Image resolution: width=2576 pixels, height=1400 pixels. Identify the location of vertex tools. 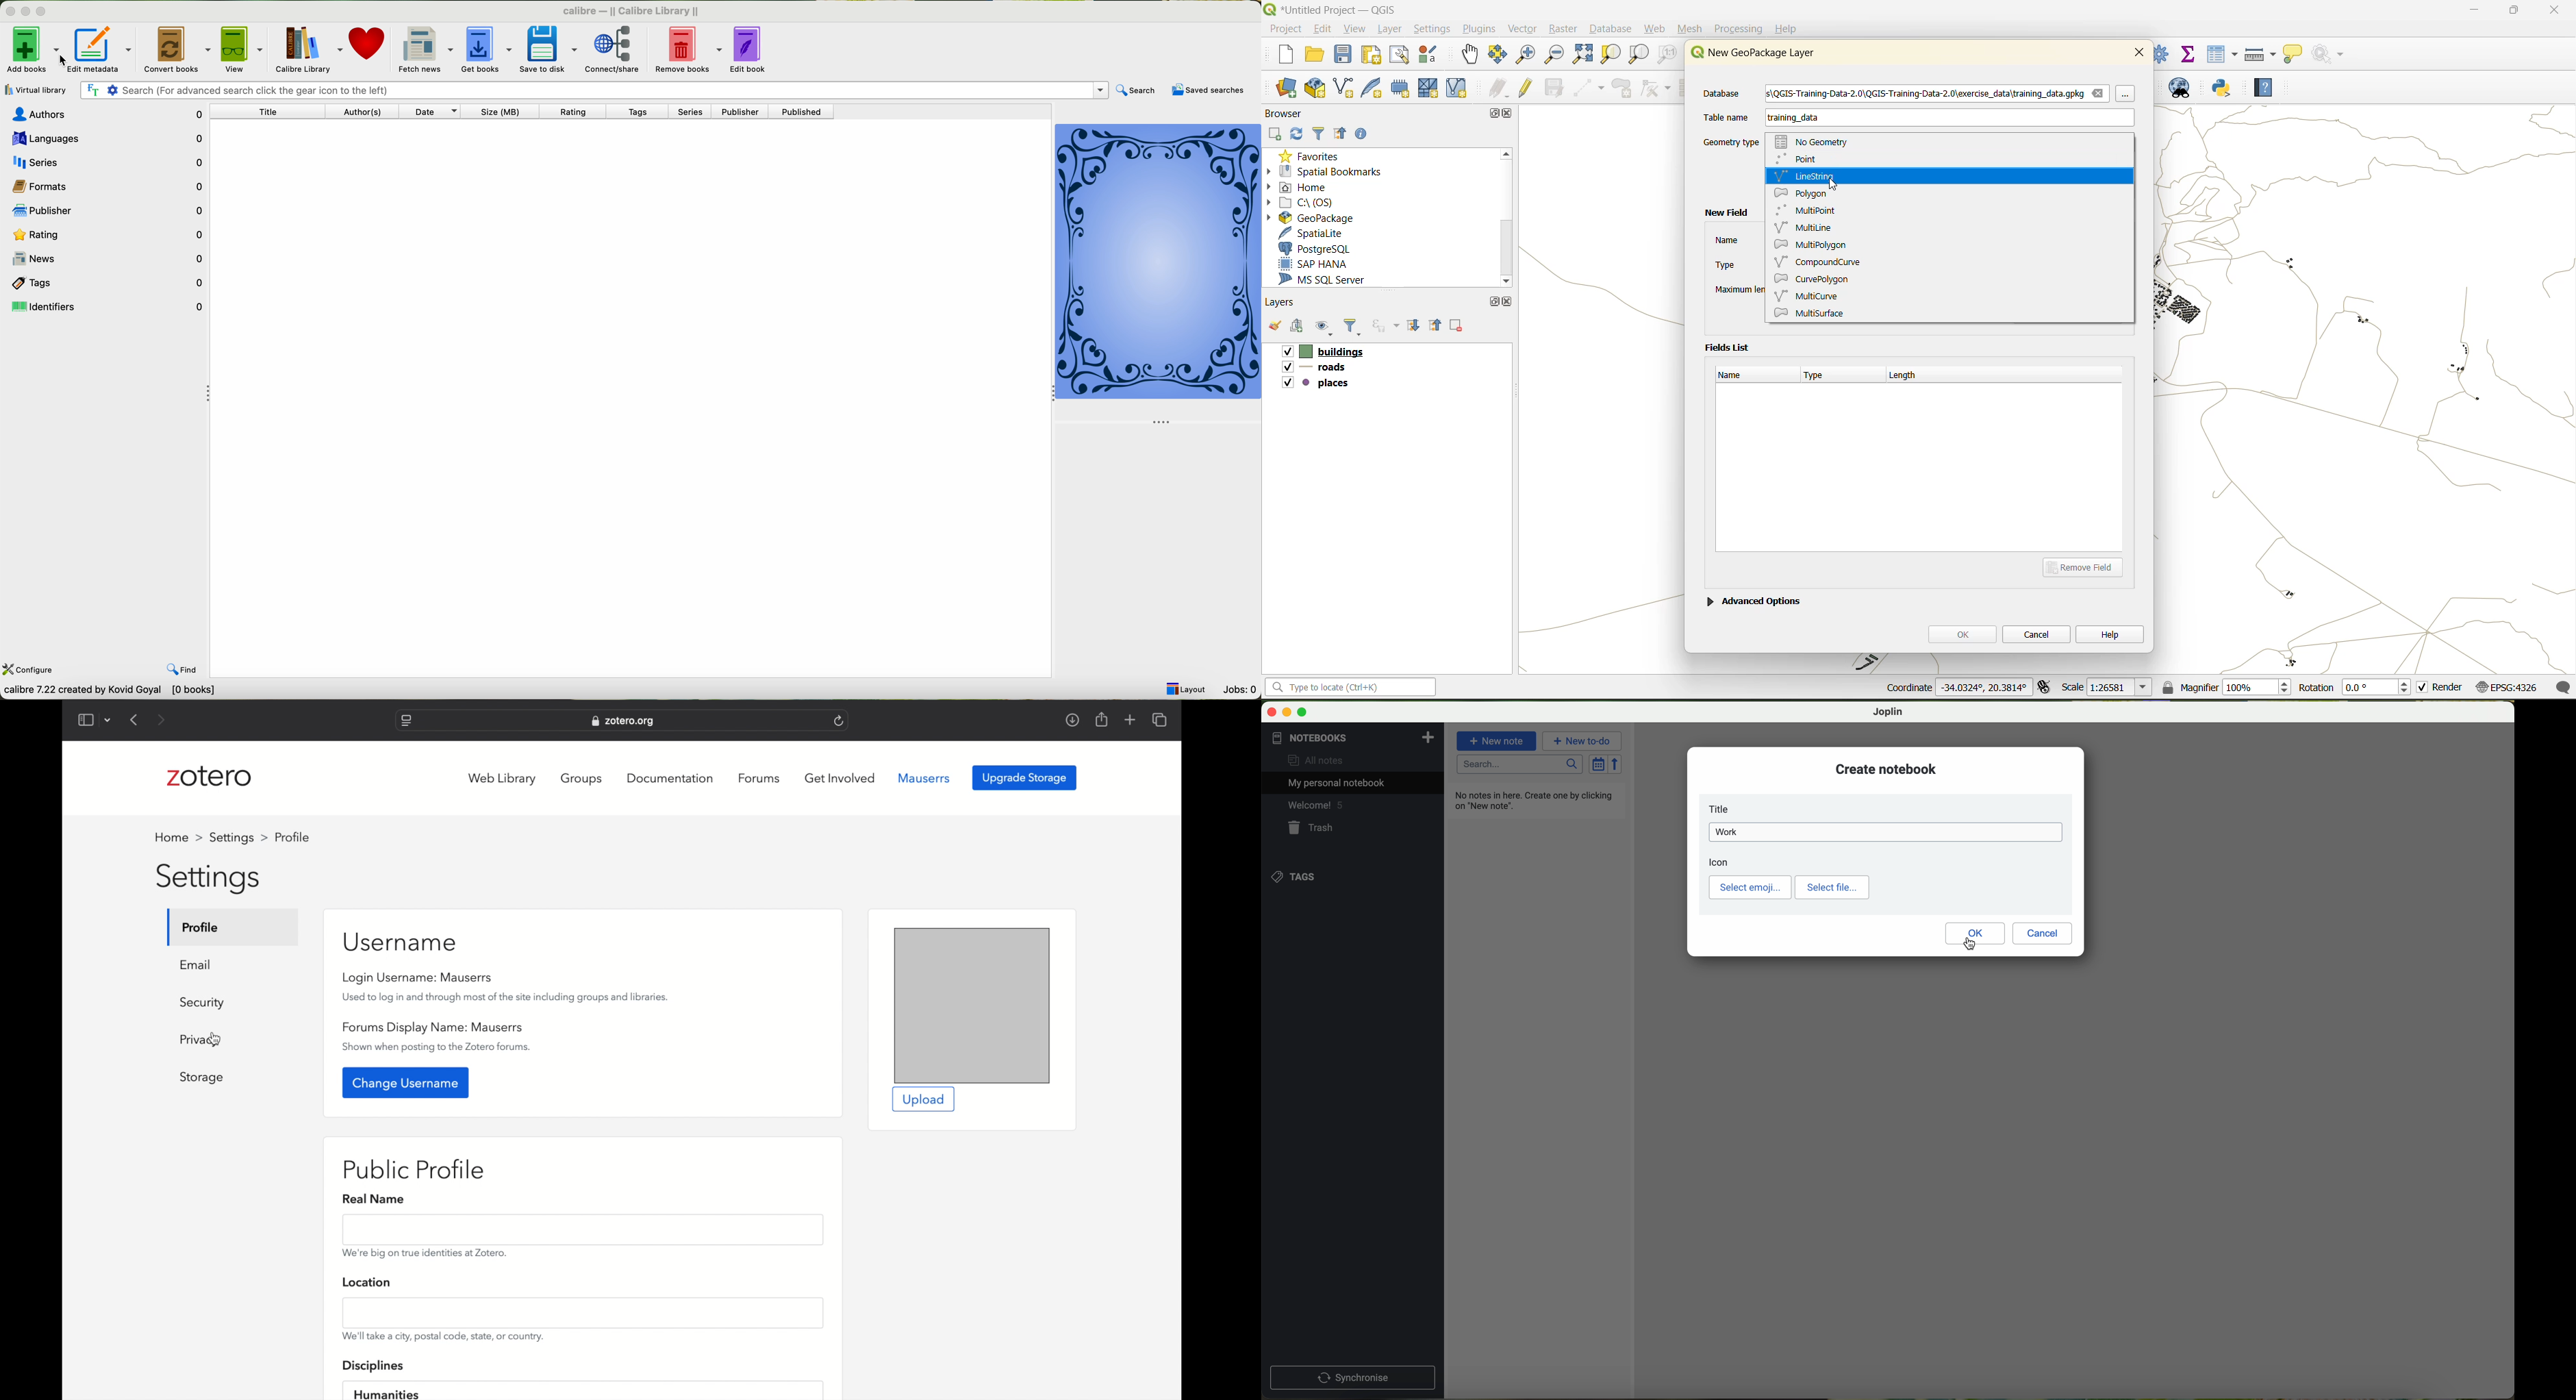
(1656, 88).